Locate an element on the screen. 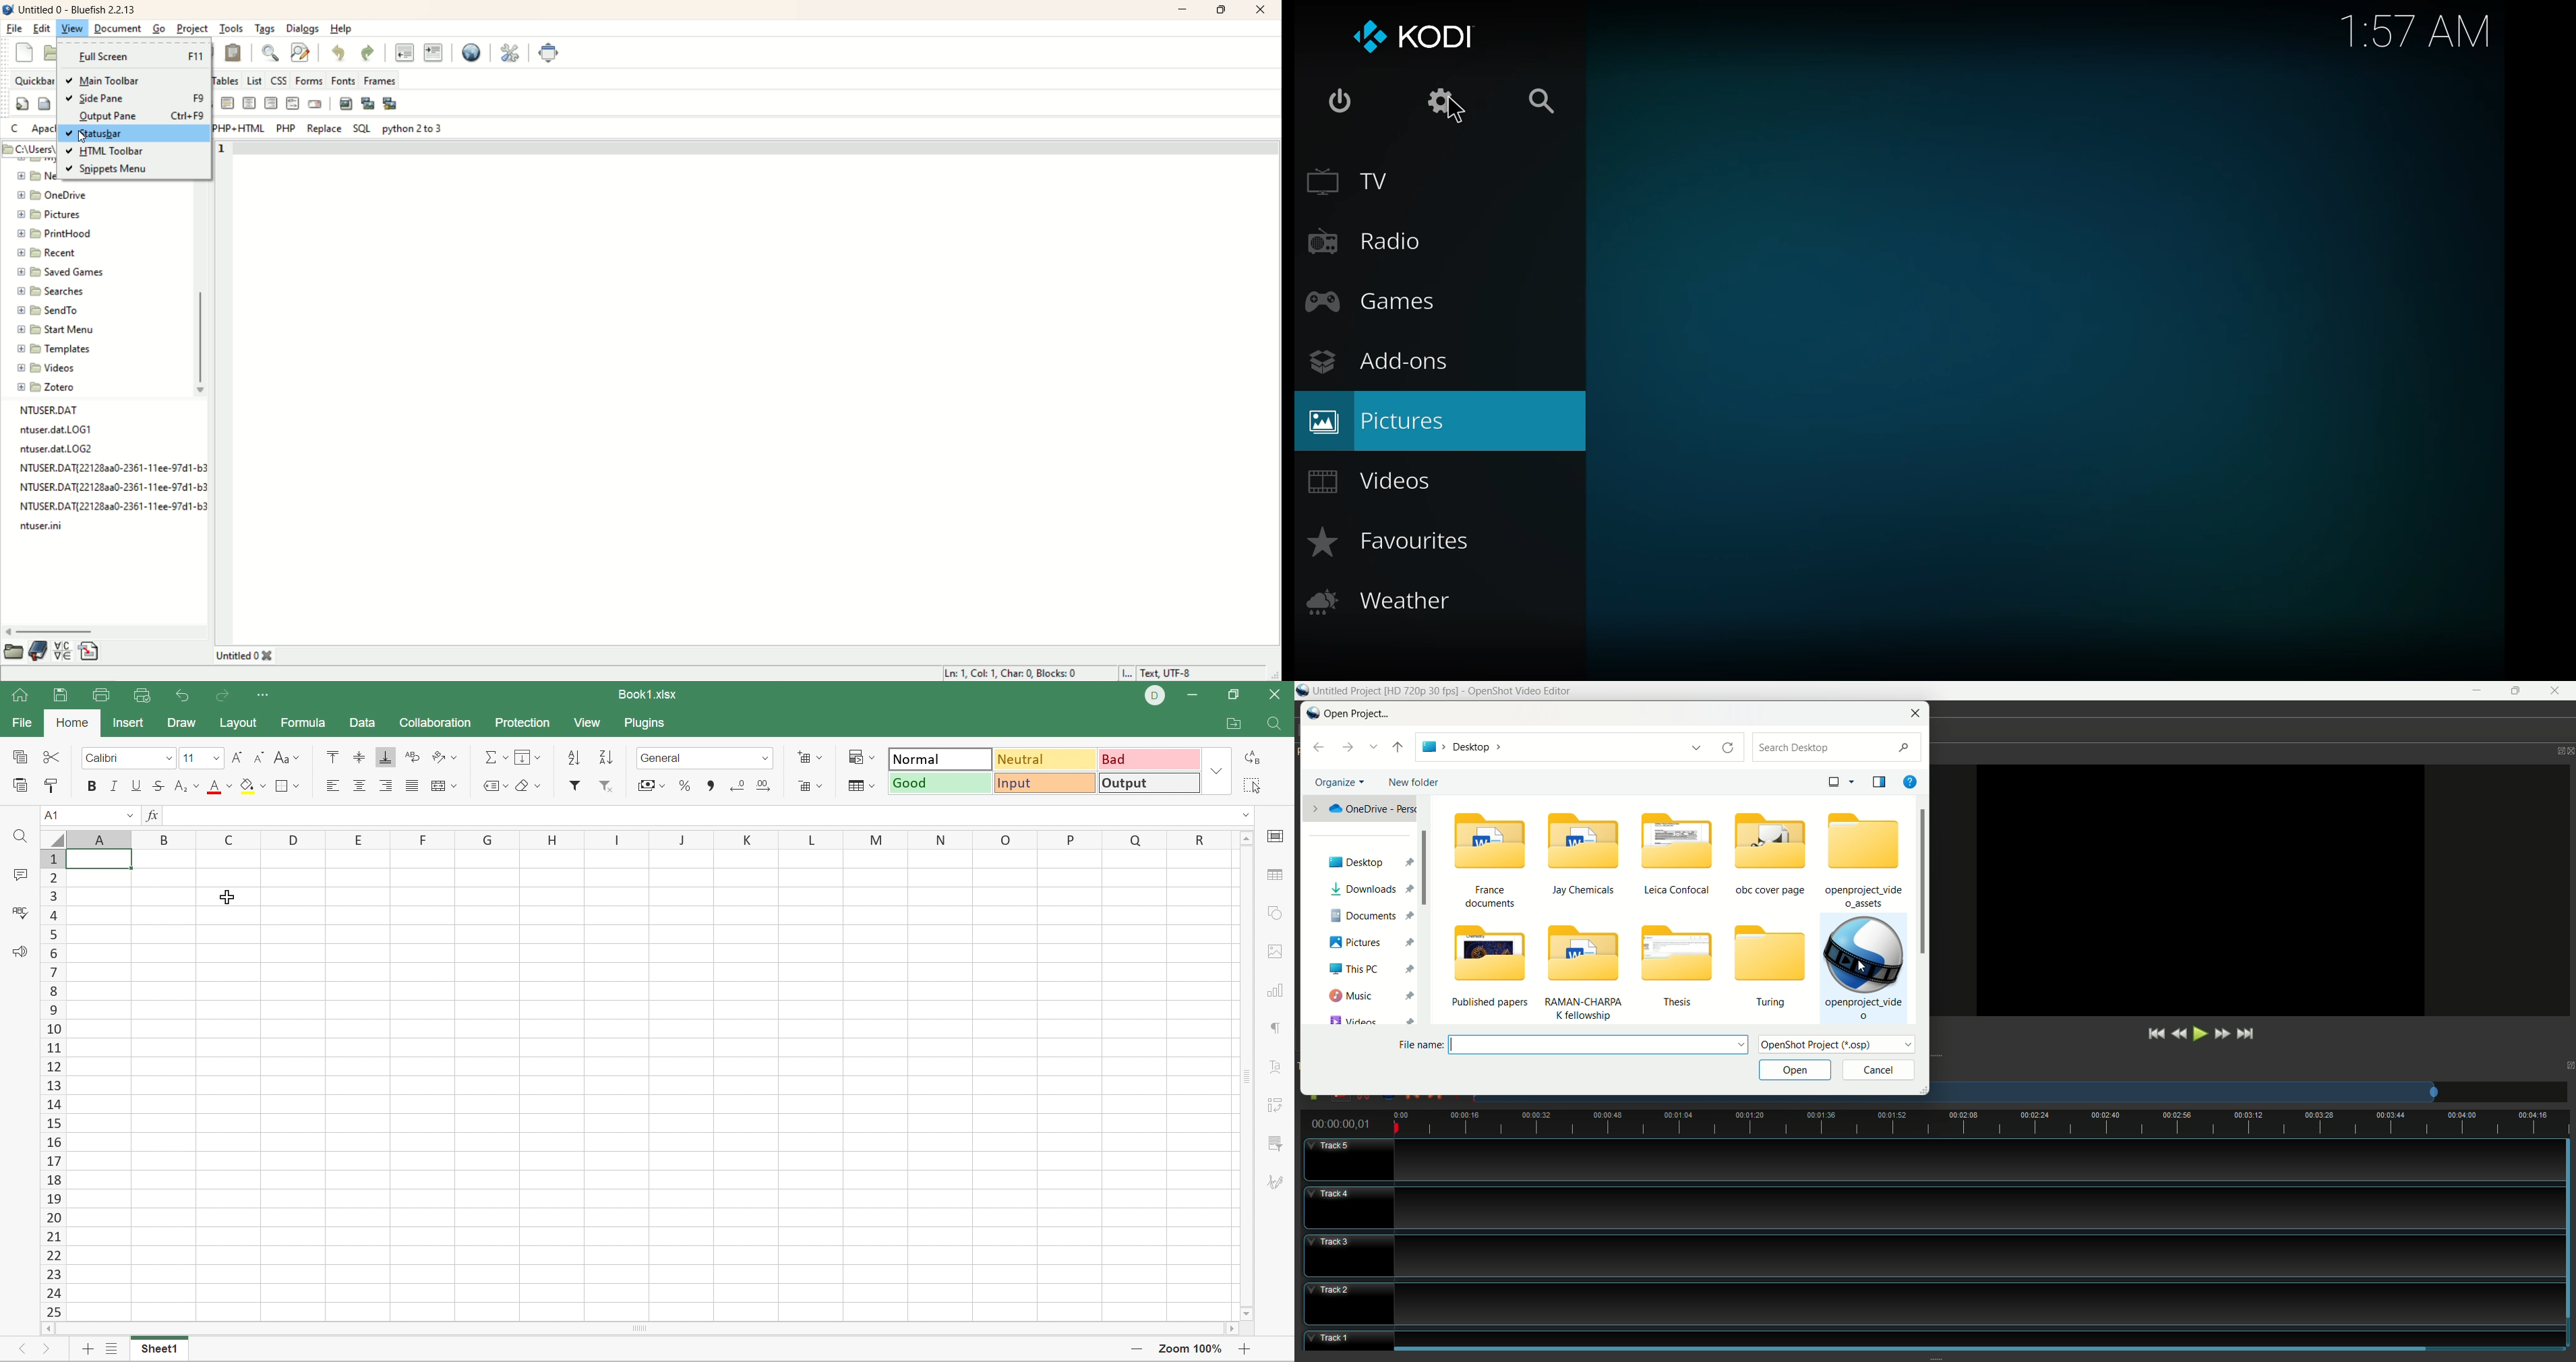  Normal is located at coordinates (940, 758).